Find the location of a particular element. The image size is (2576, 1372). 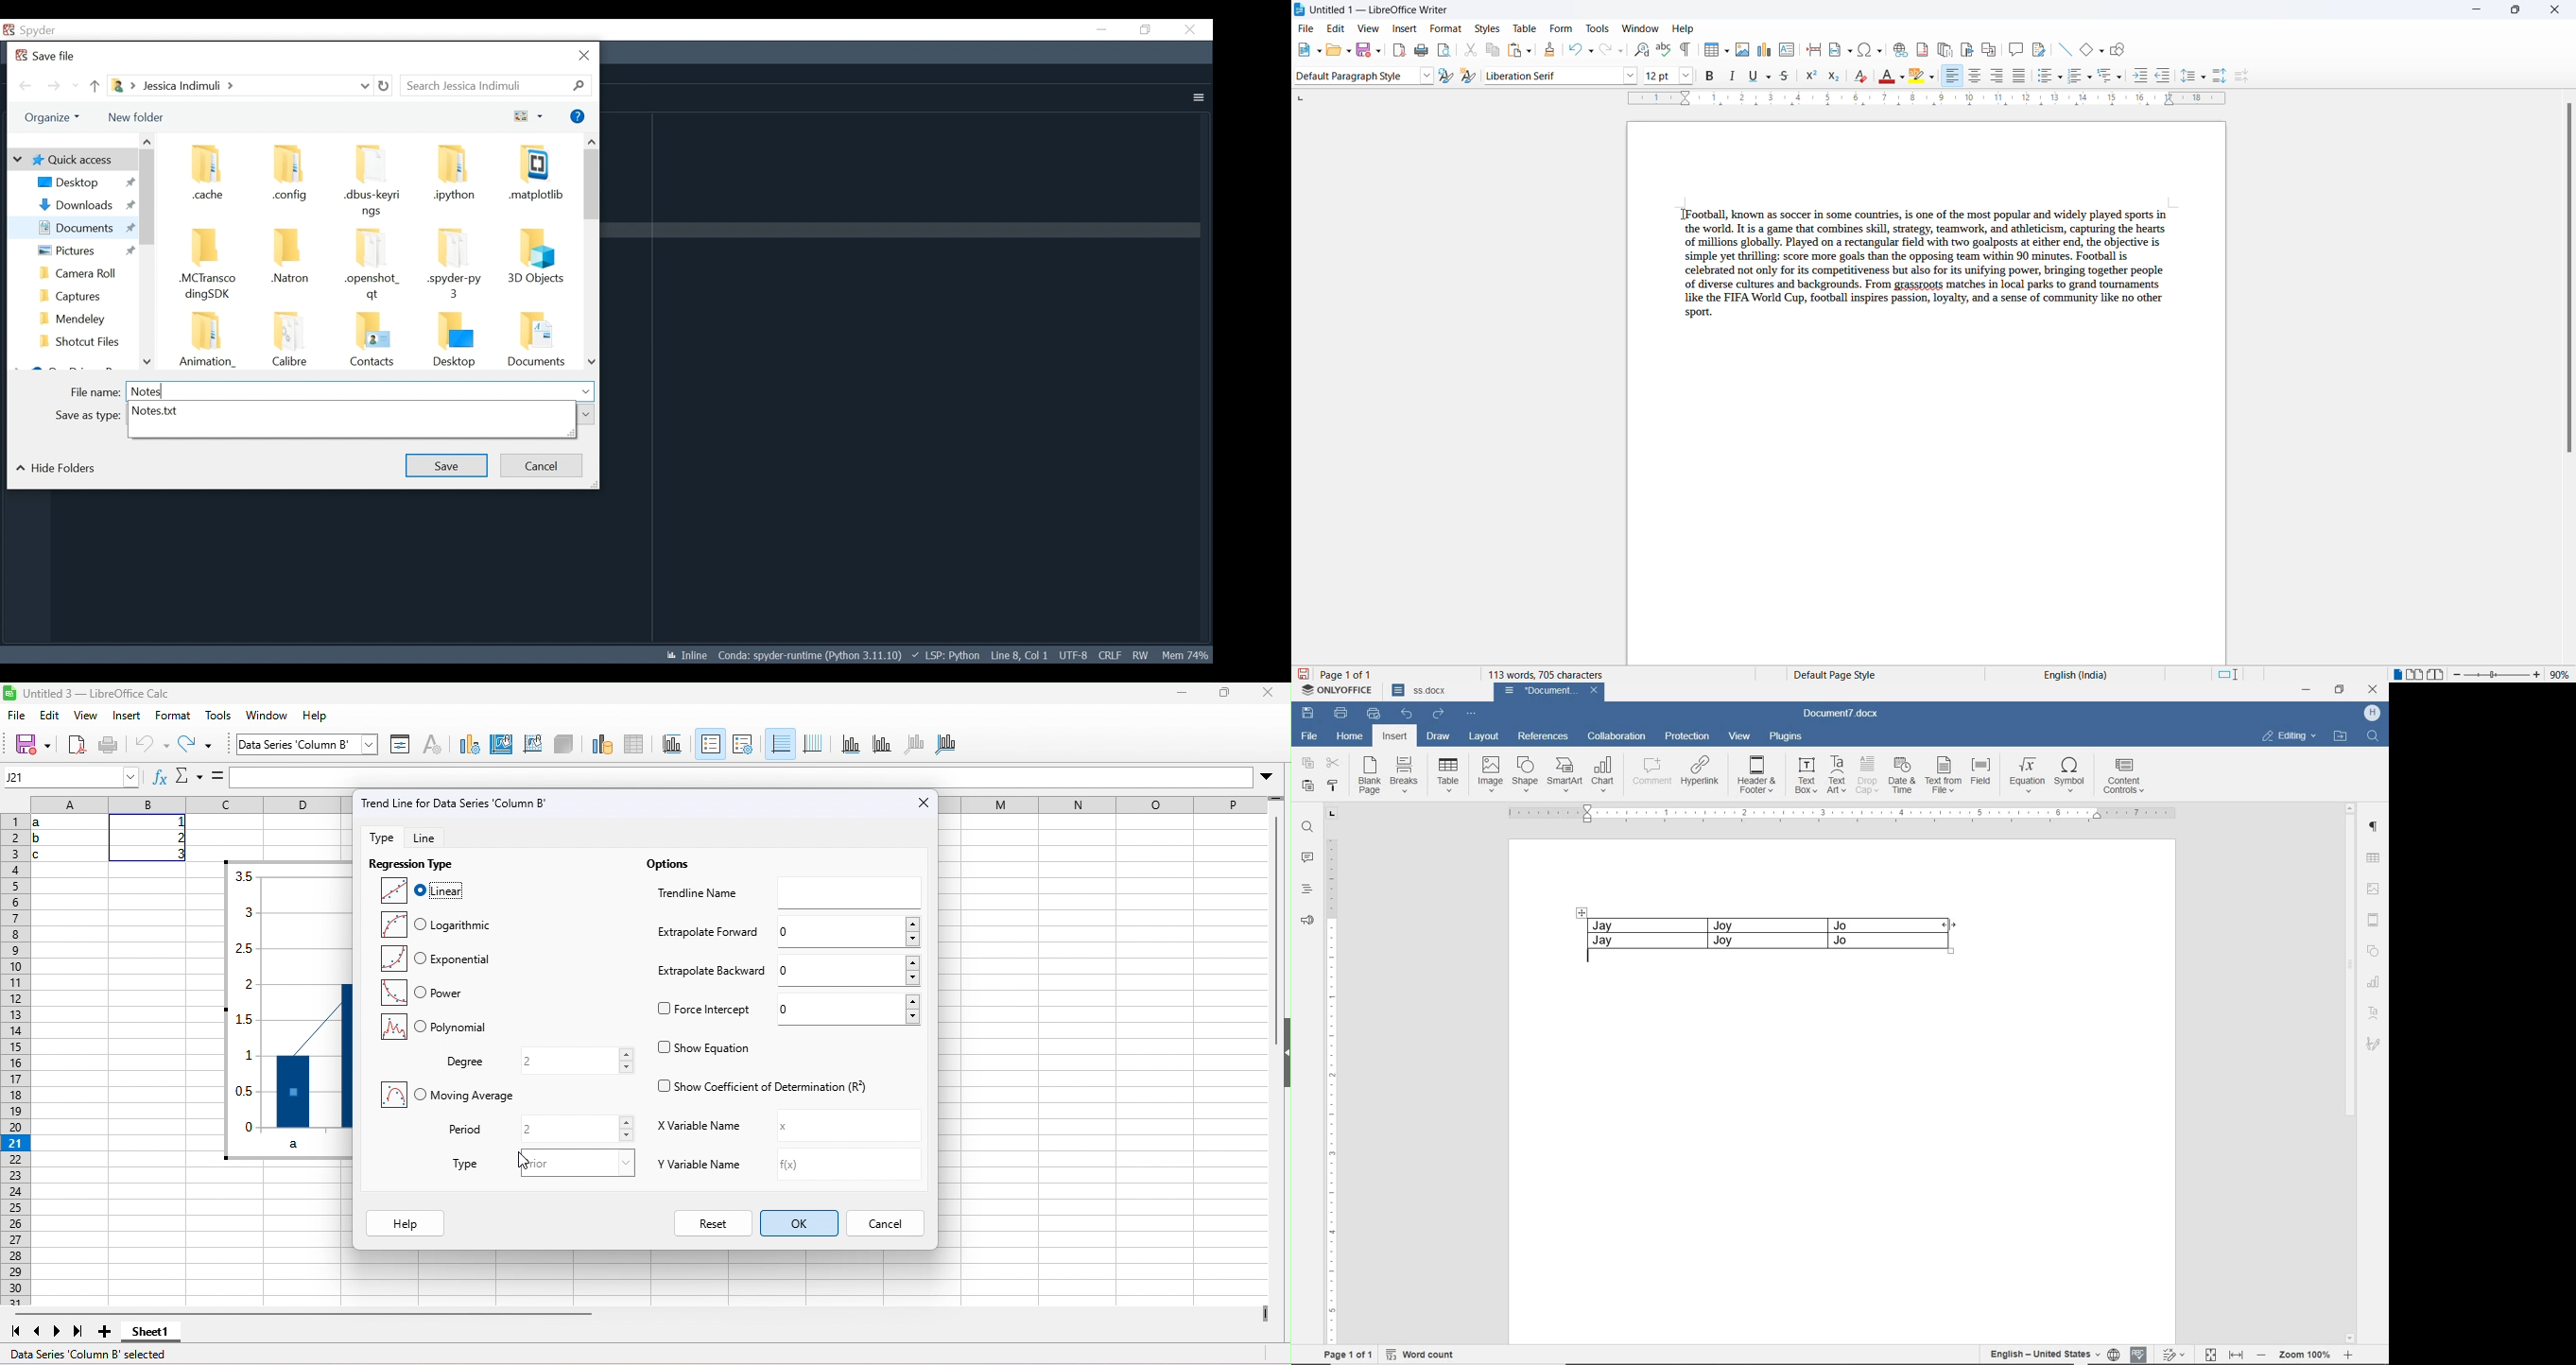

SAVE is located at coordinates (1308, 713).